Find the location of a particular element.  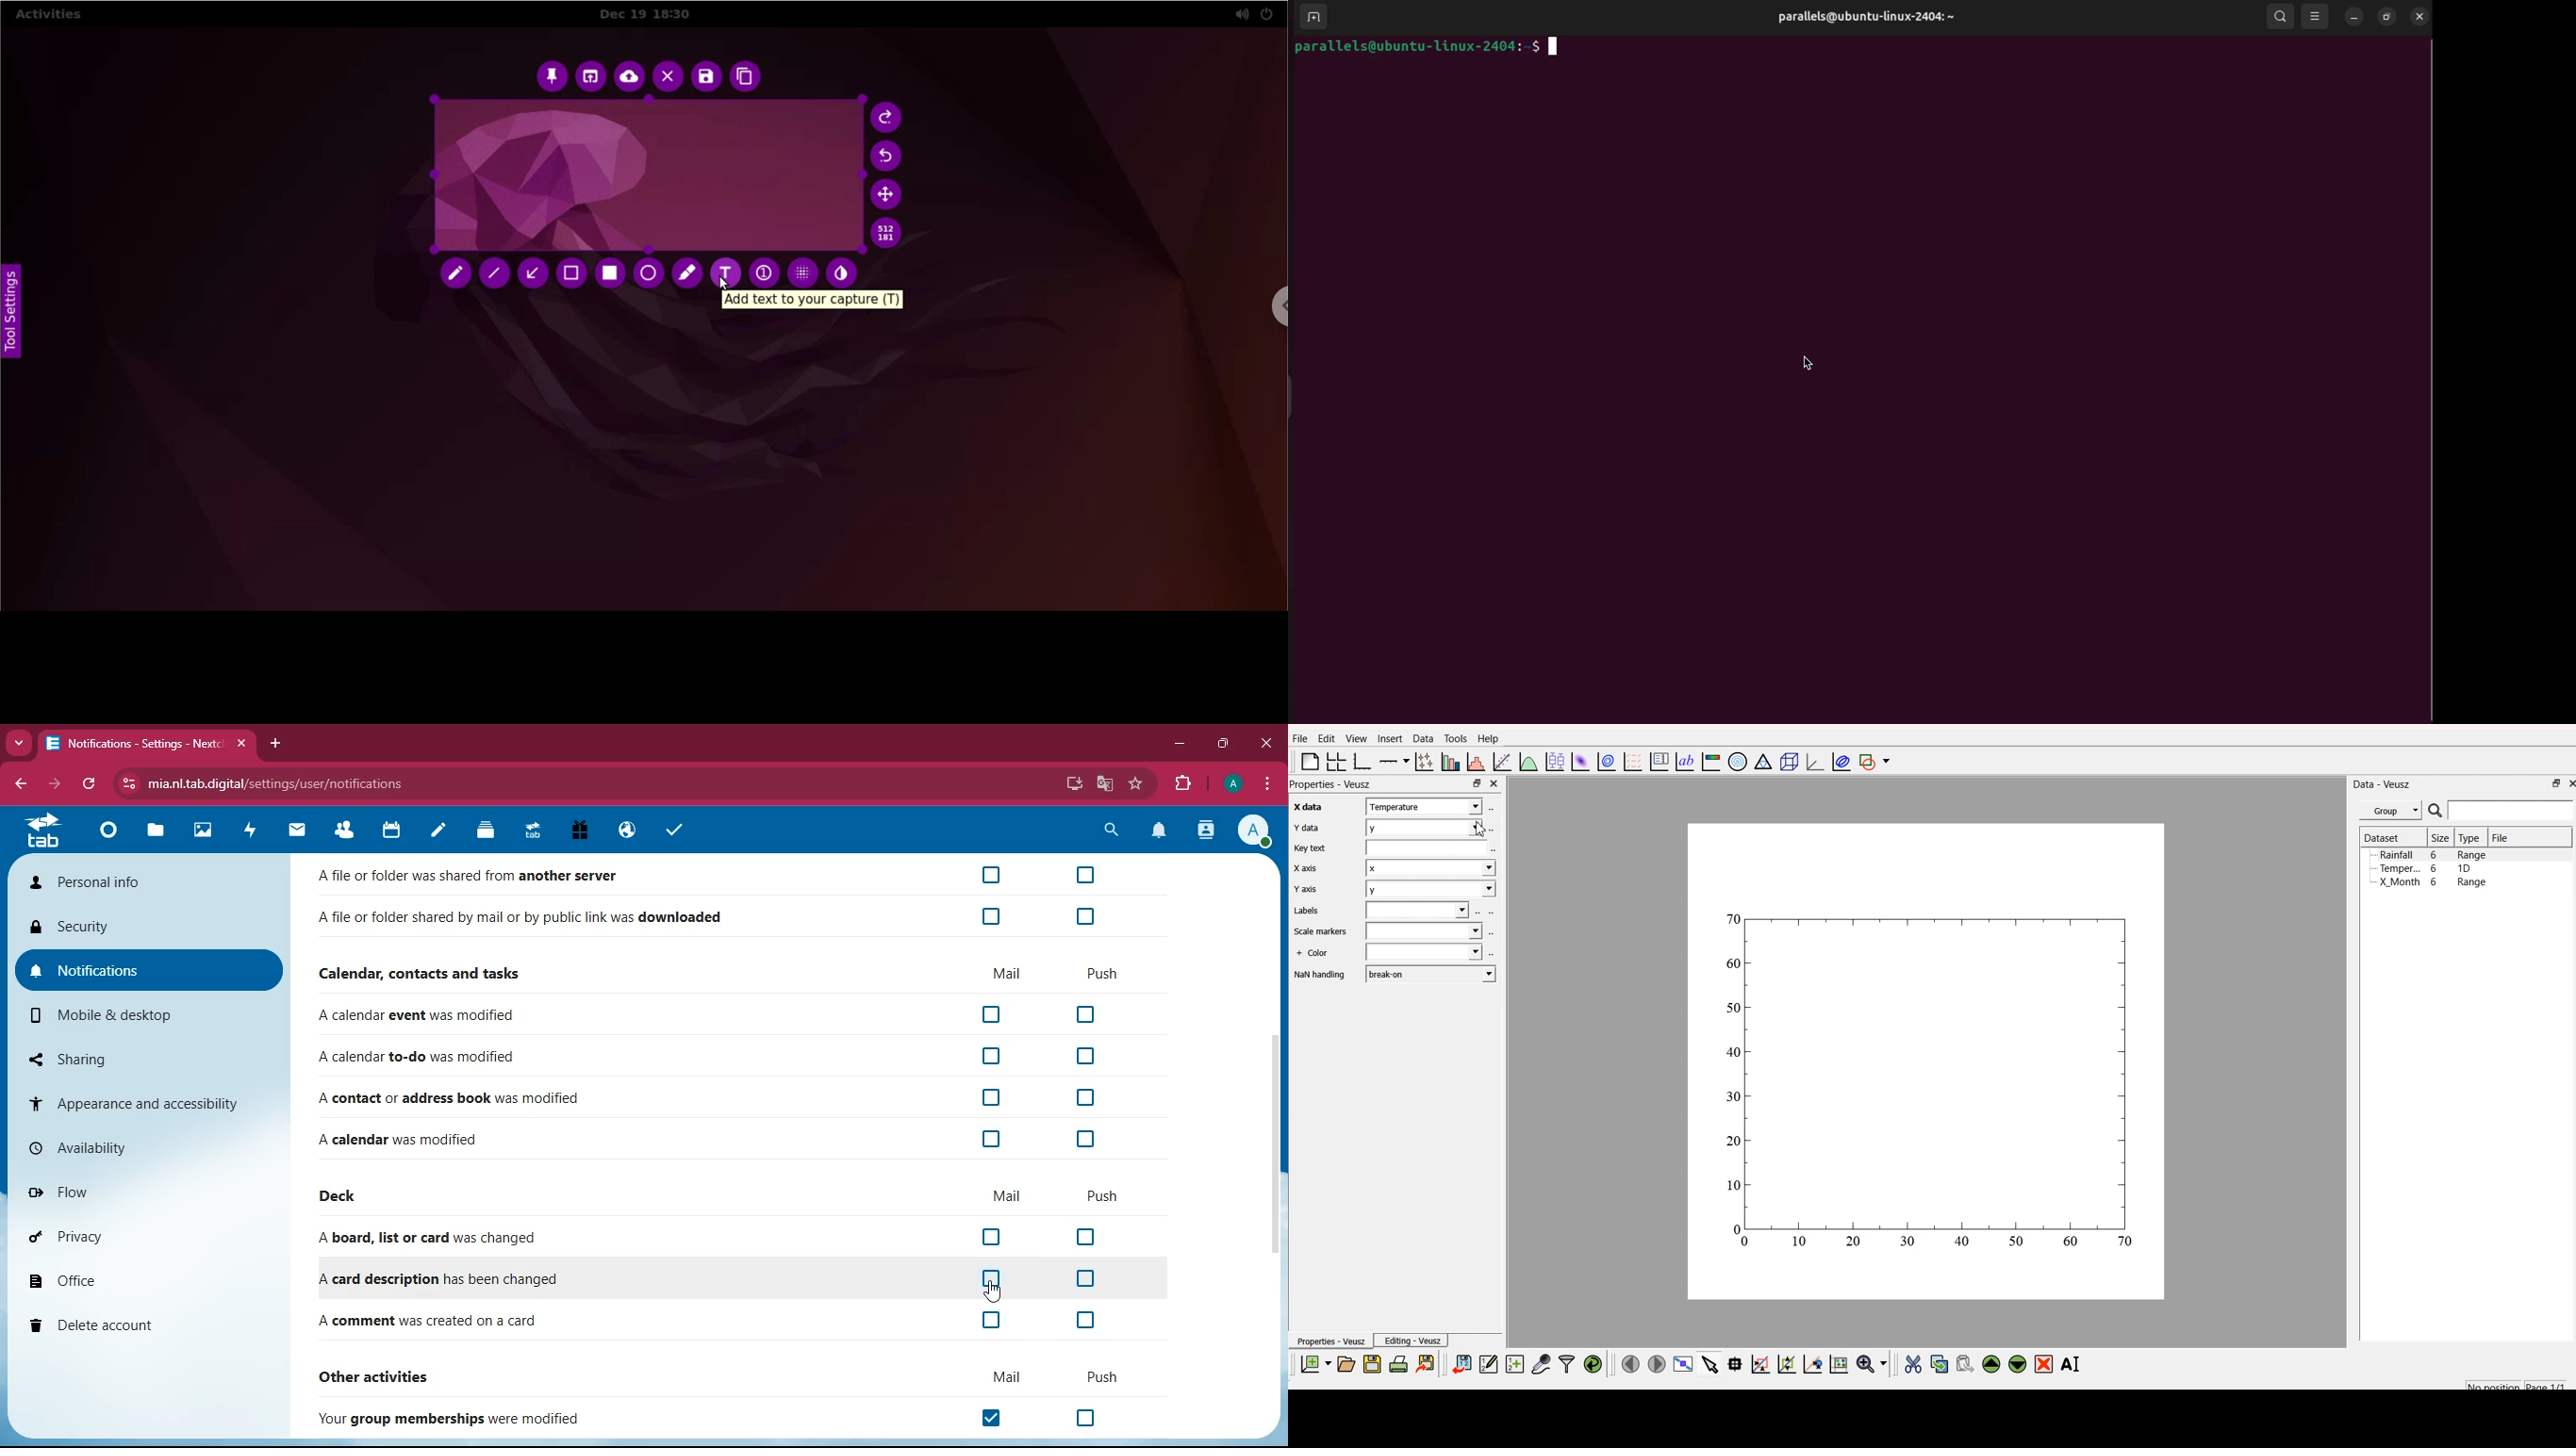

export to graphics format is located at coordinates (1427, 1363).